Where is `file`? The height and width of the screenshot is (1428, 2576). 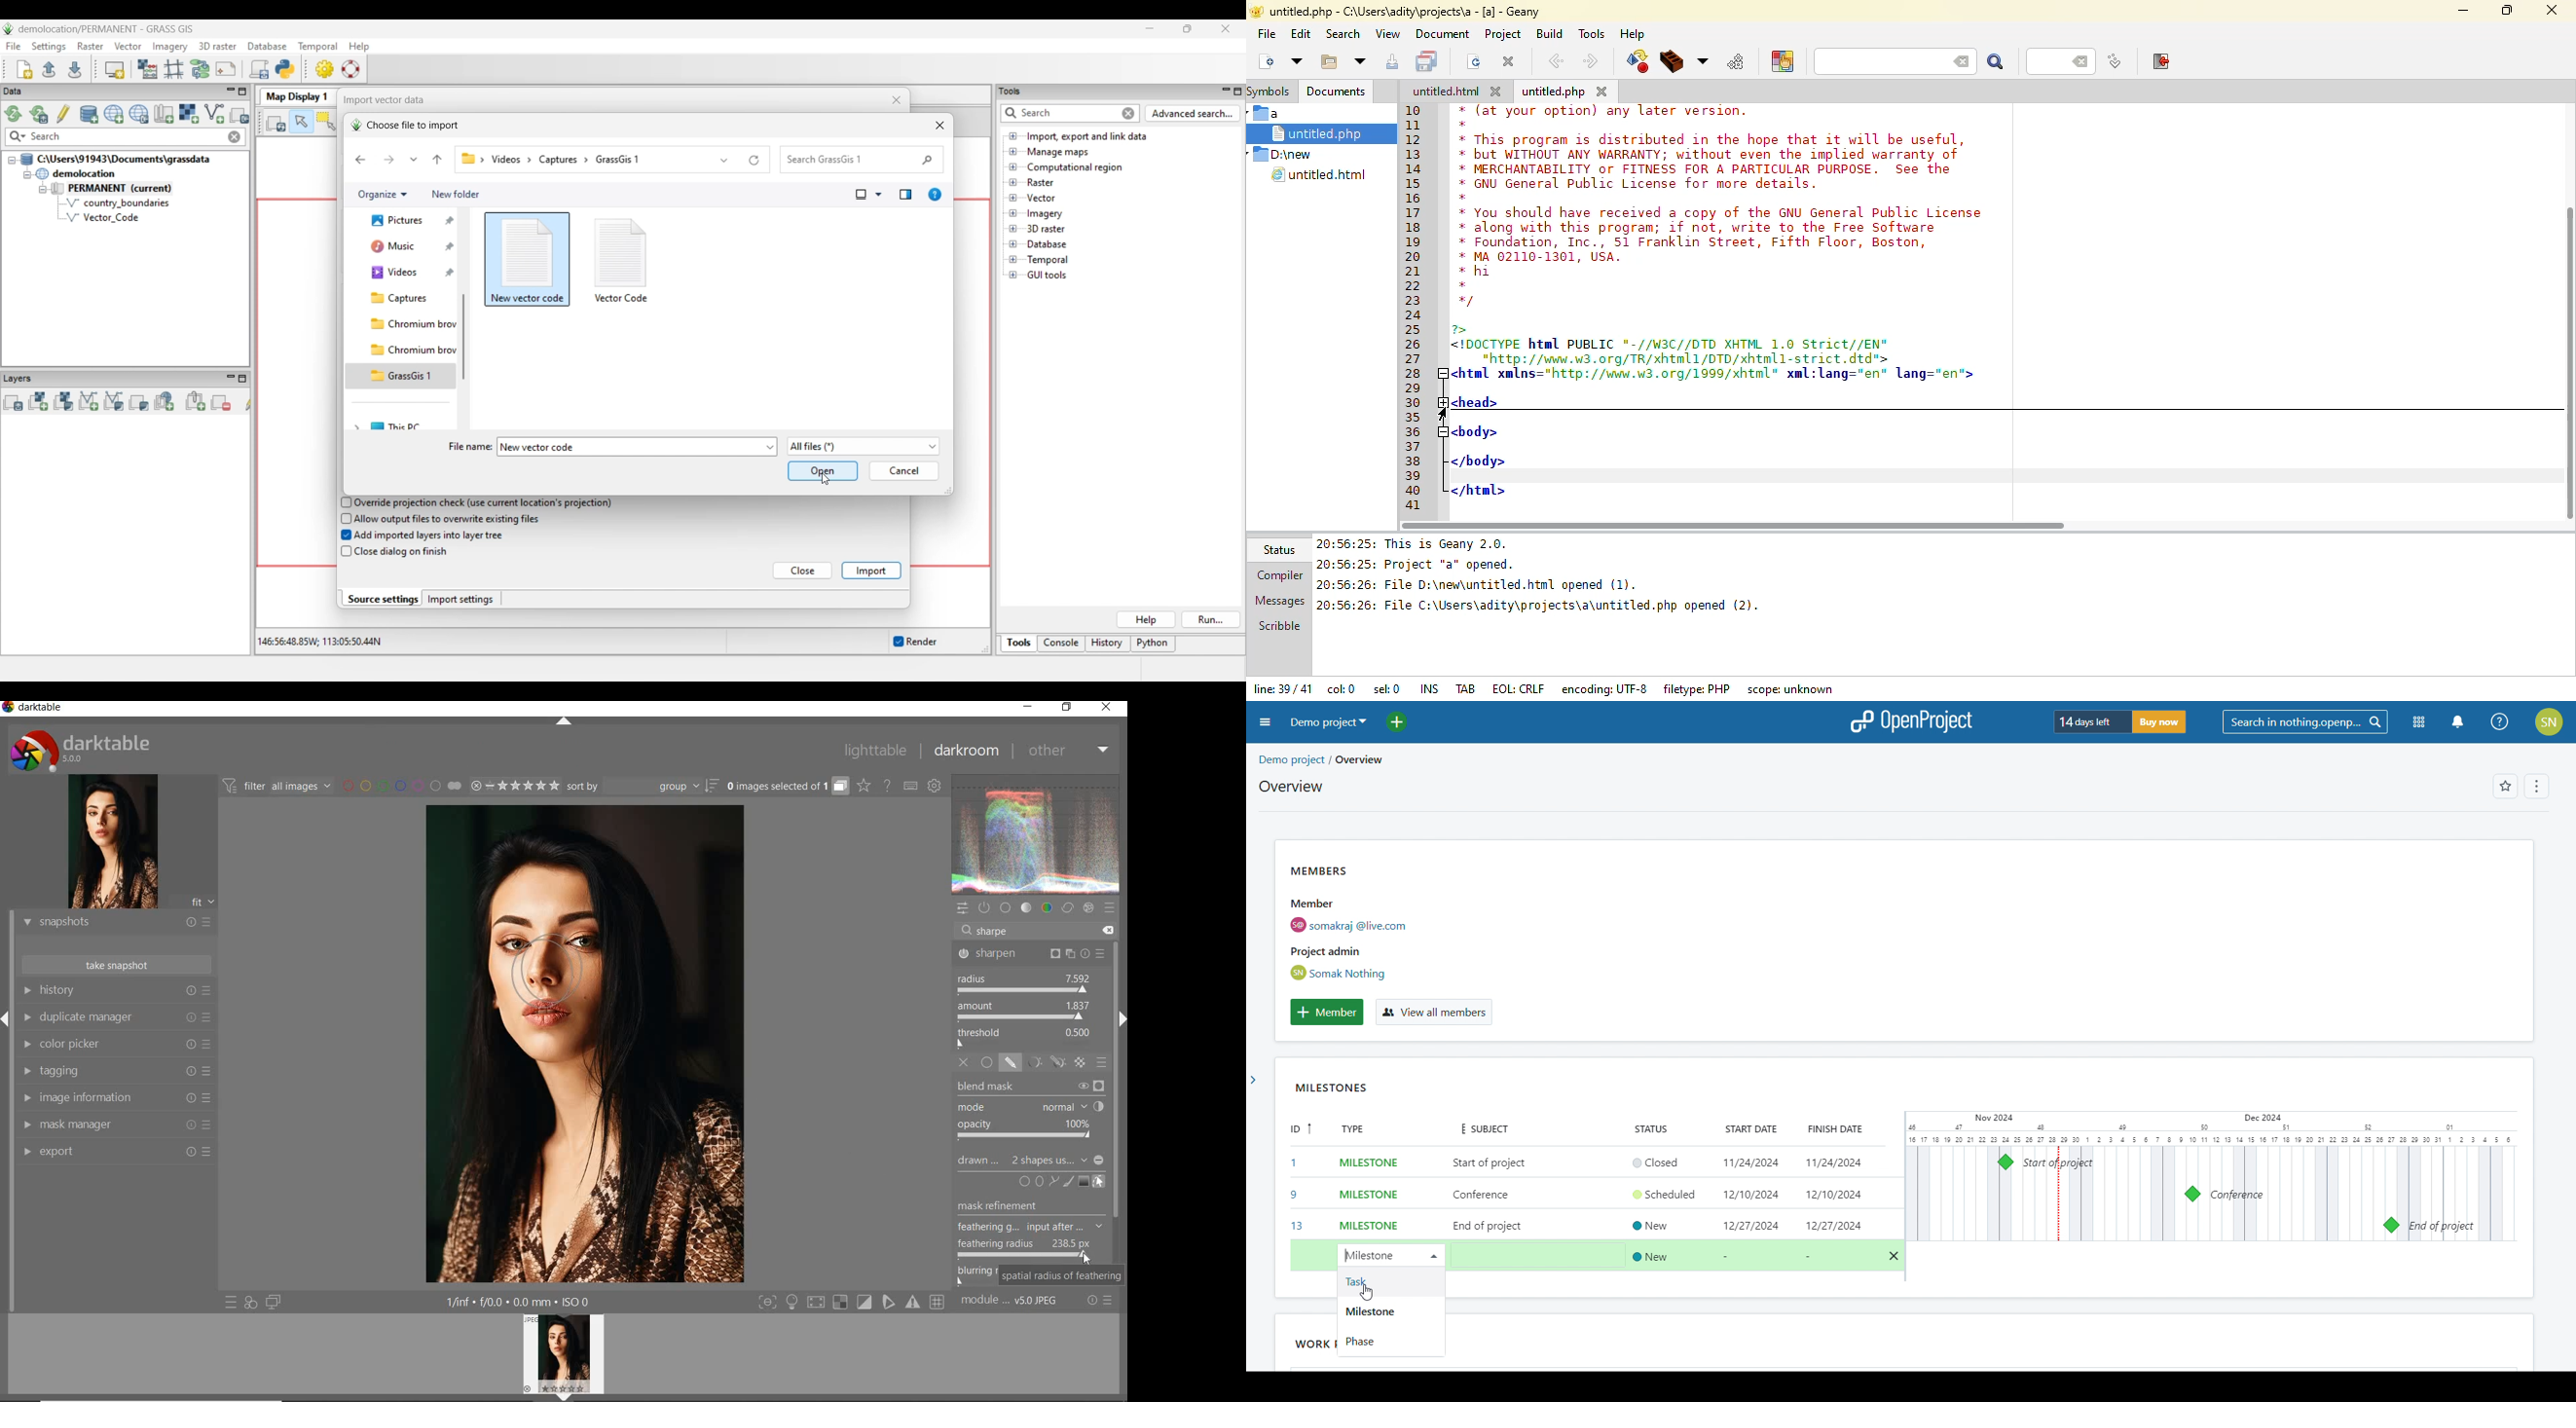 file is located at coordinates (1266, 33).